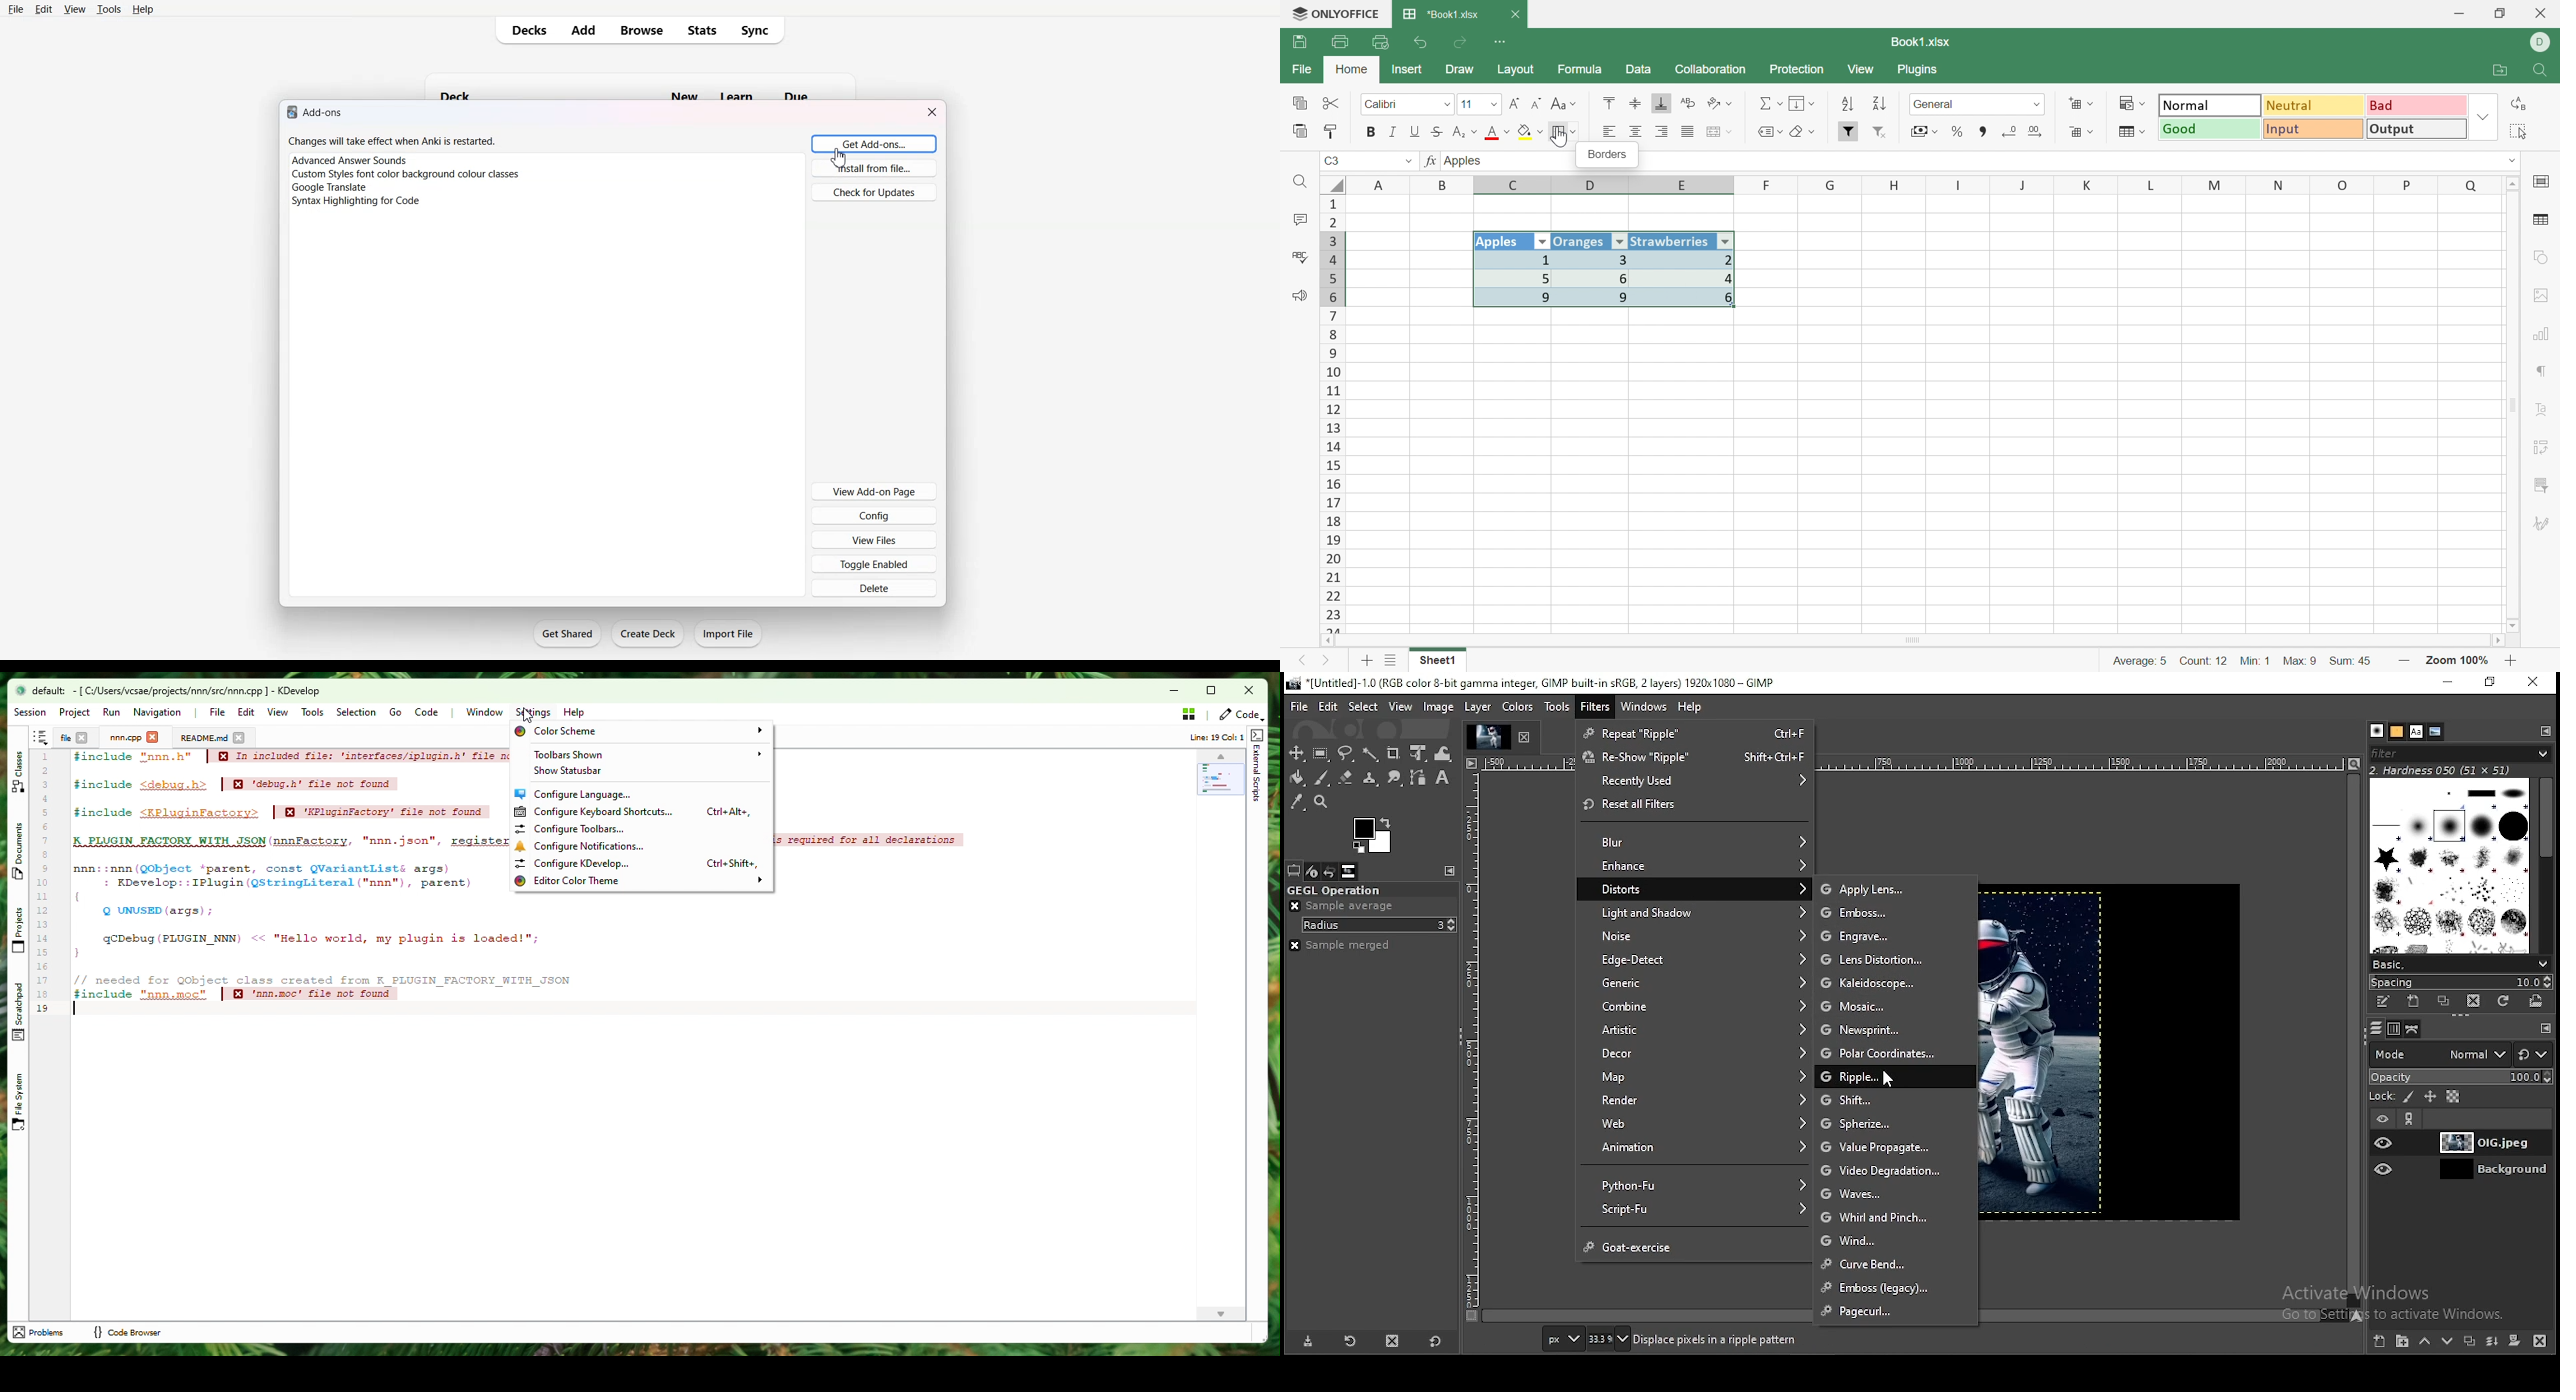  I want to click on B, so click(1445, 185).